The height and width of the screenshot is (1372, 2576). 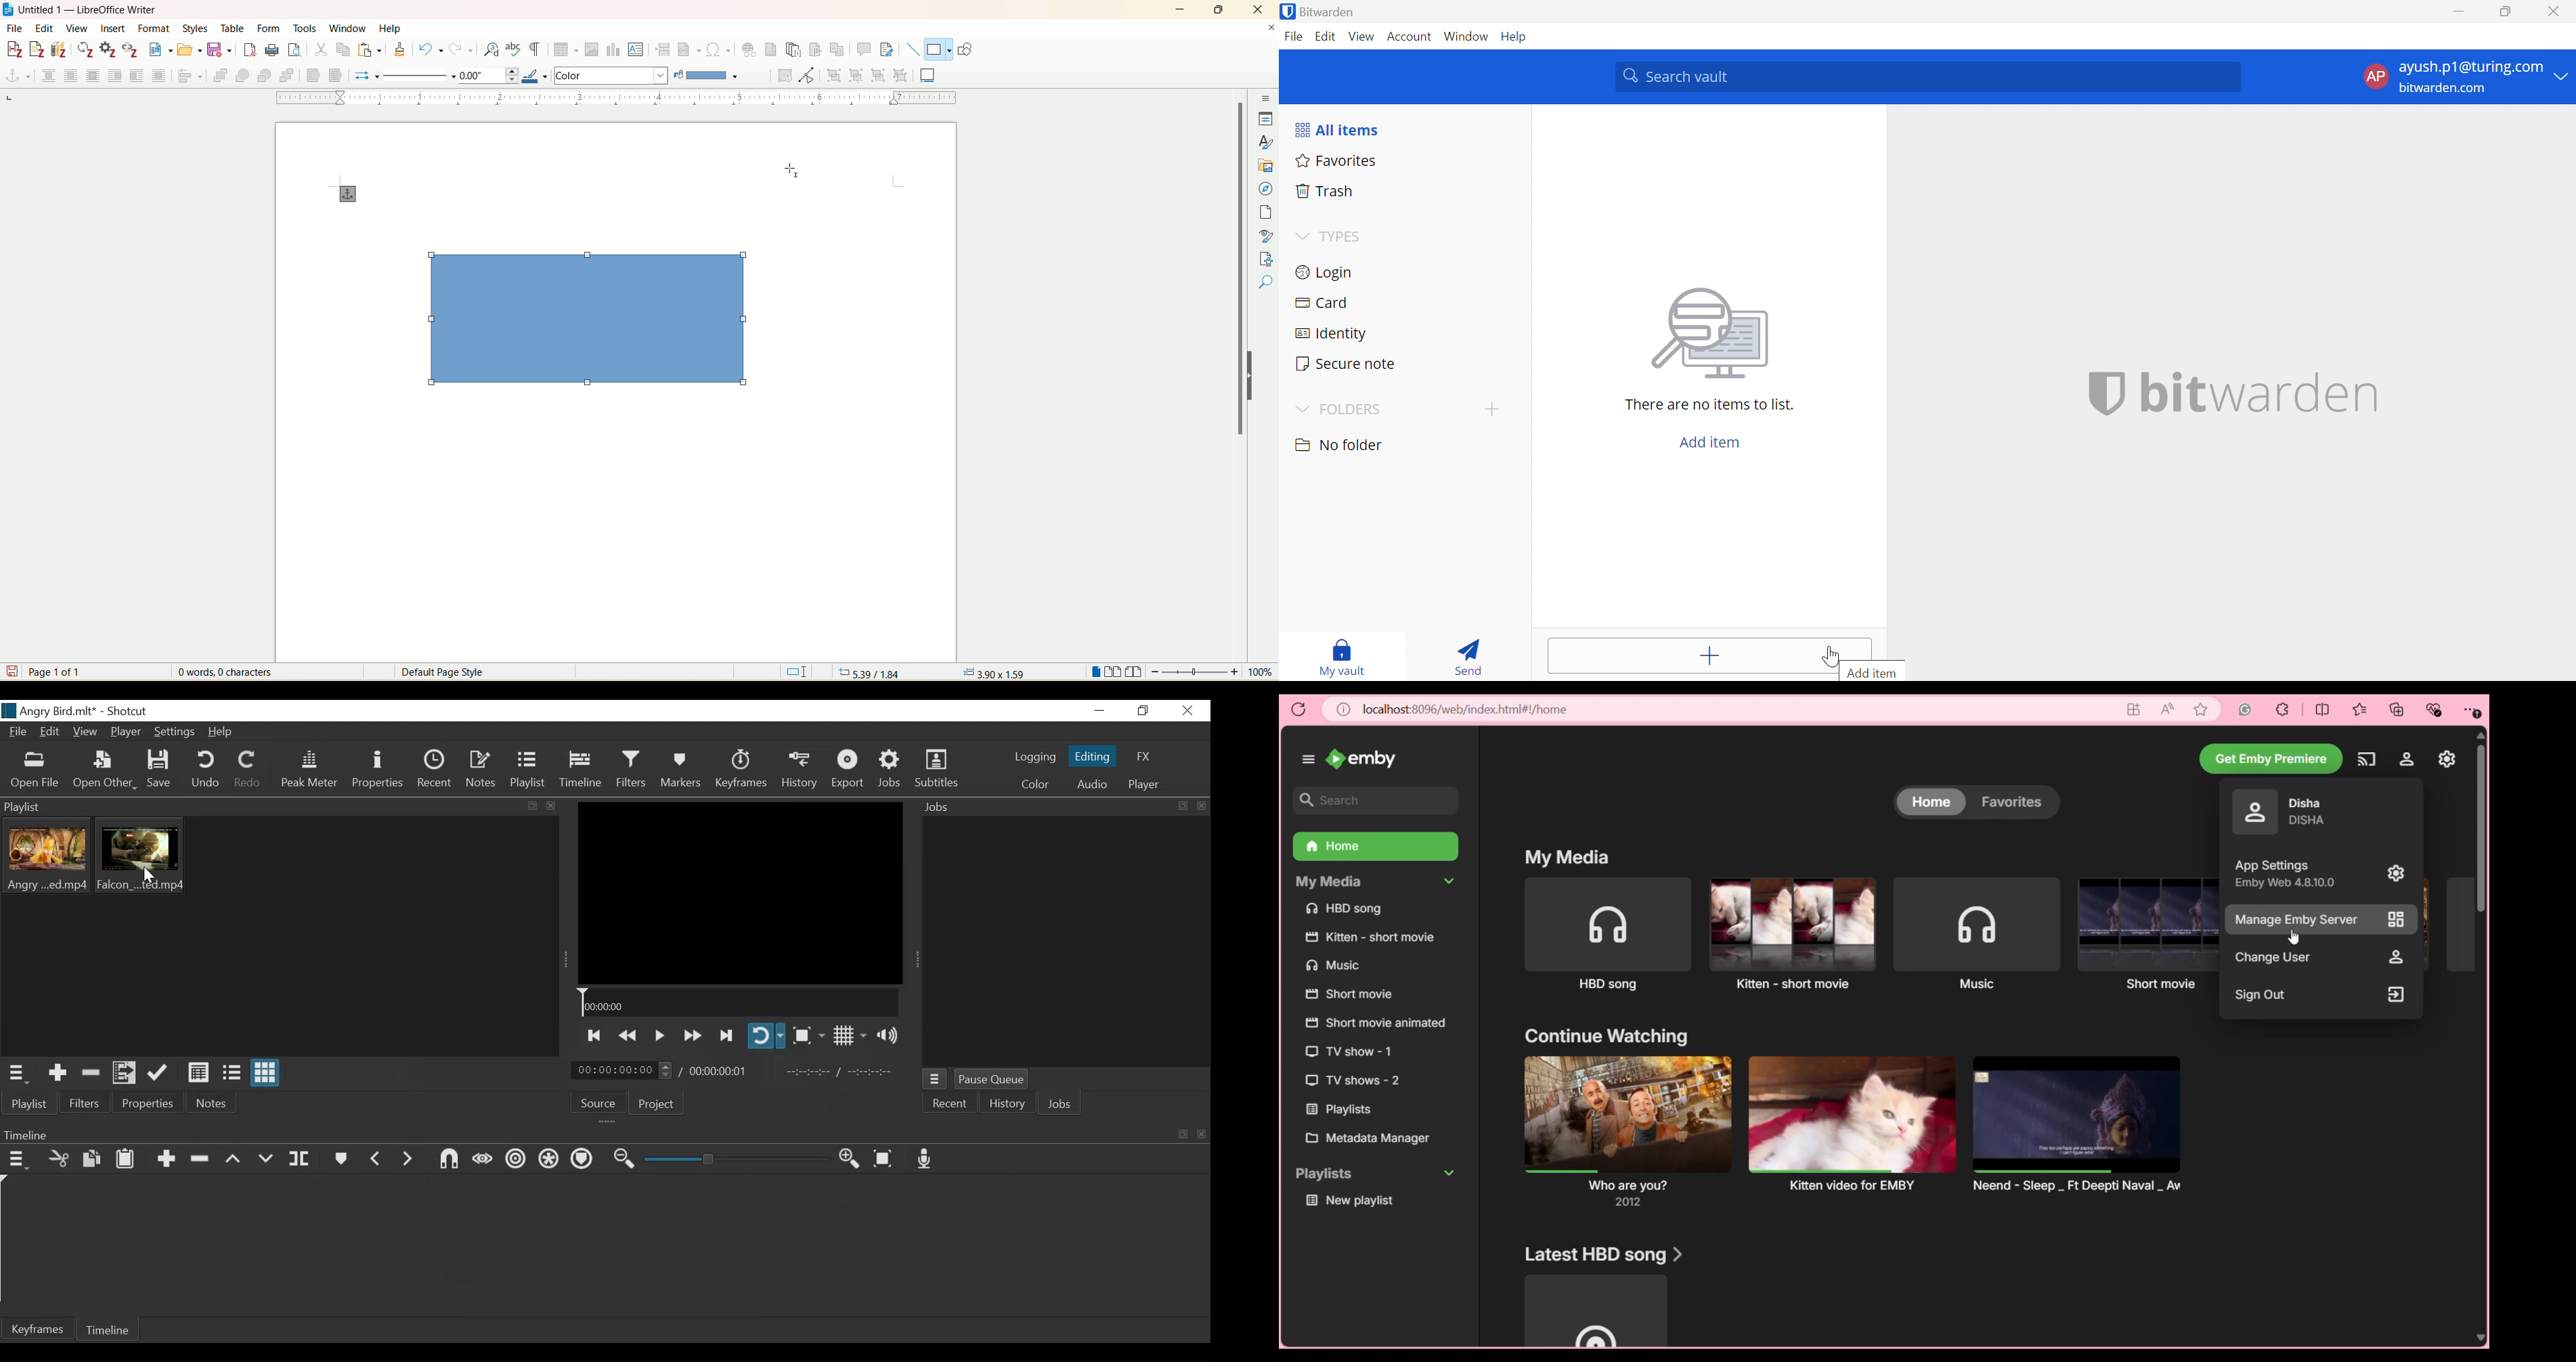 I want to click on application icon, so click(x=9, y=9).